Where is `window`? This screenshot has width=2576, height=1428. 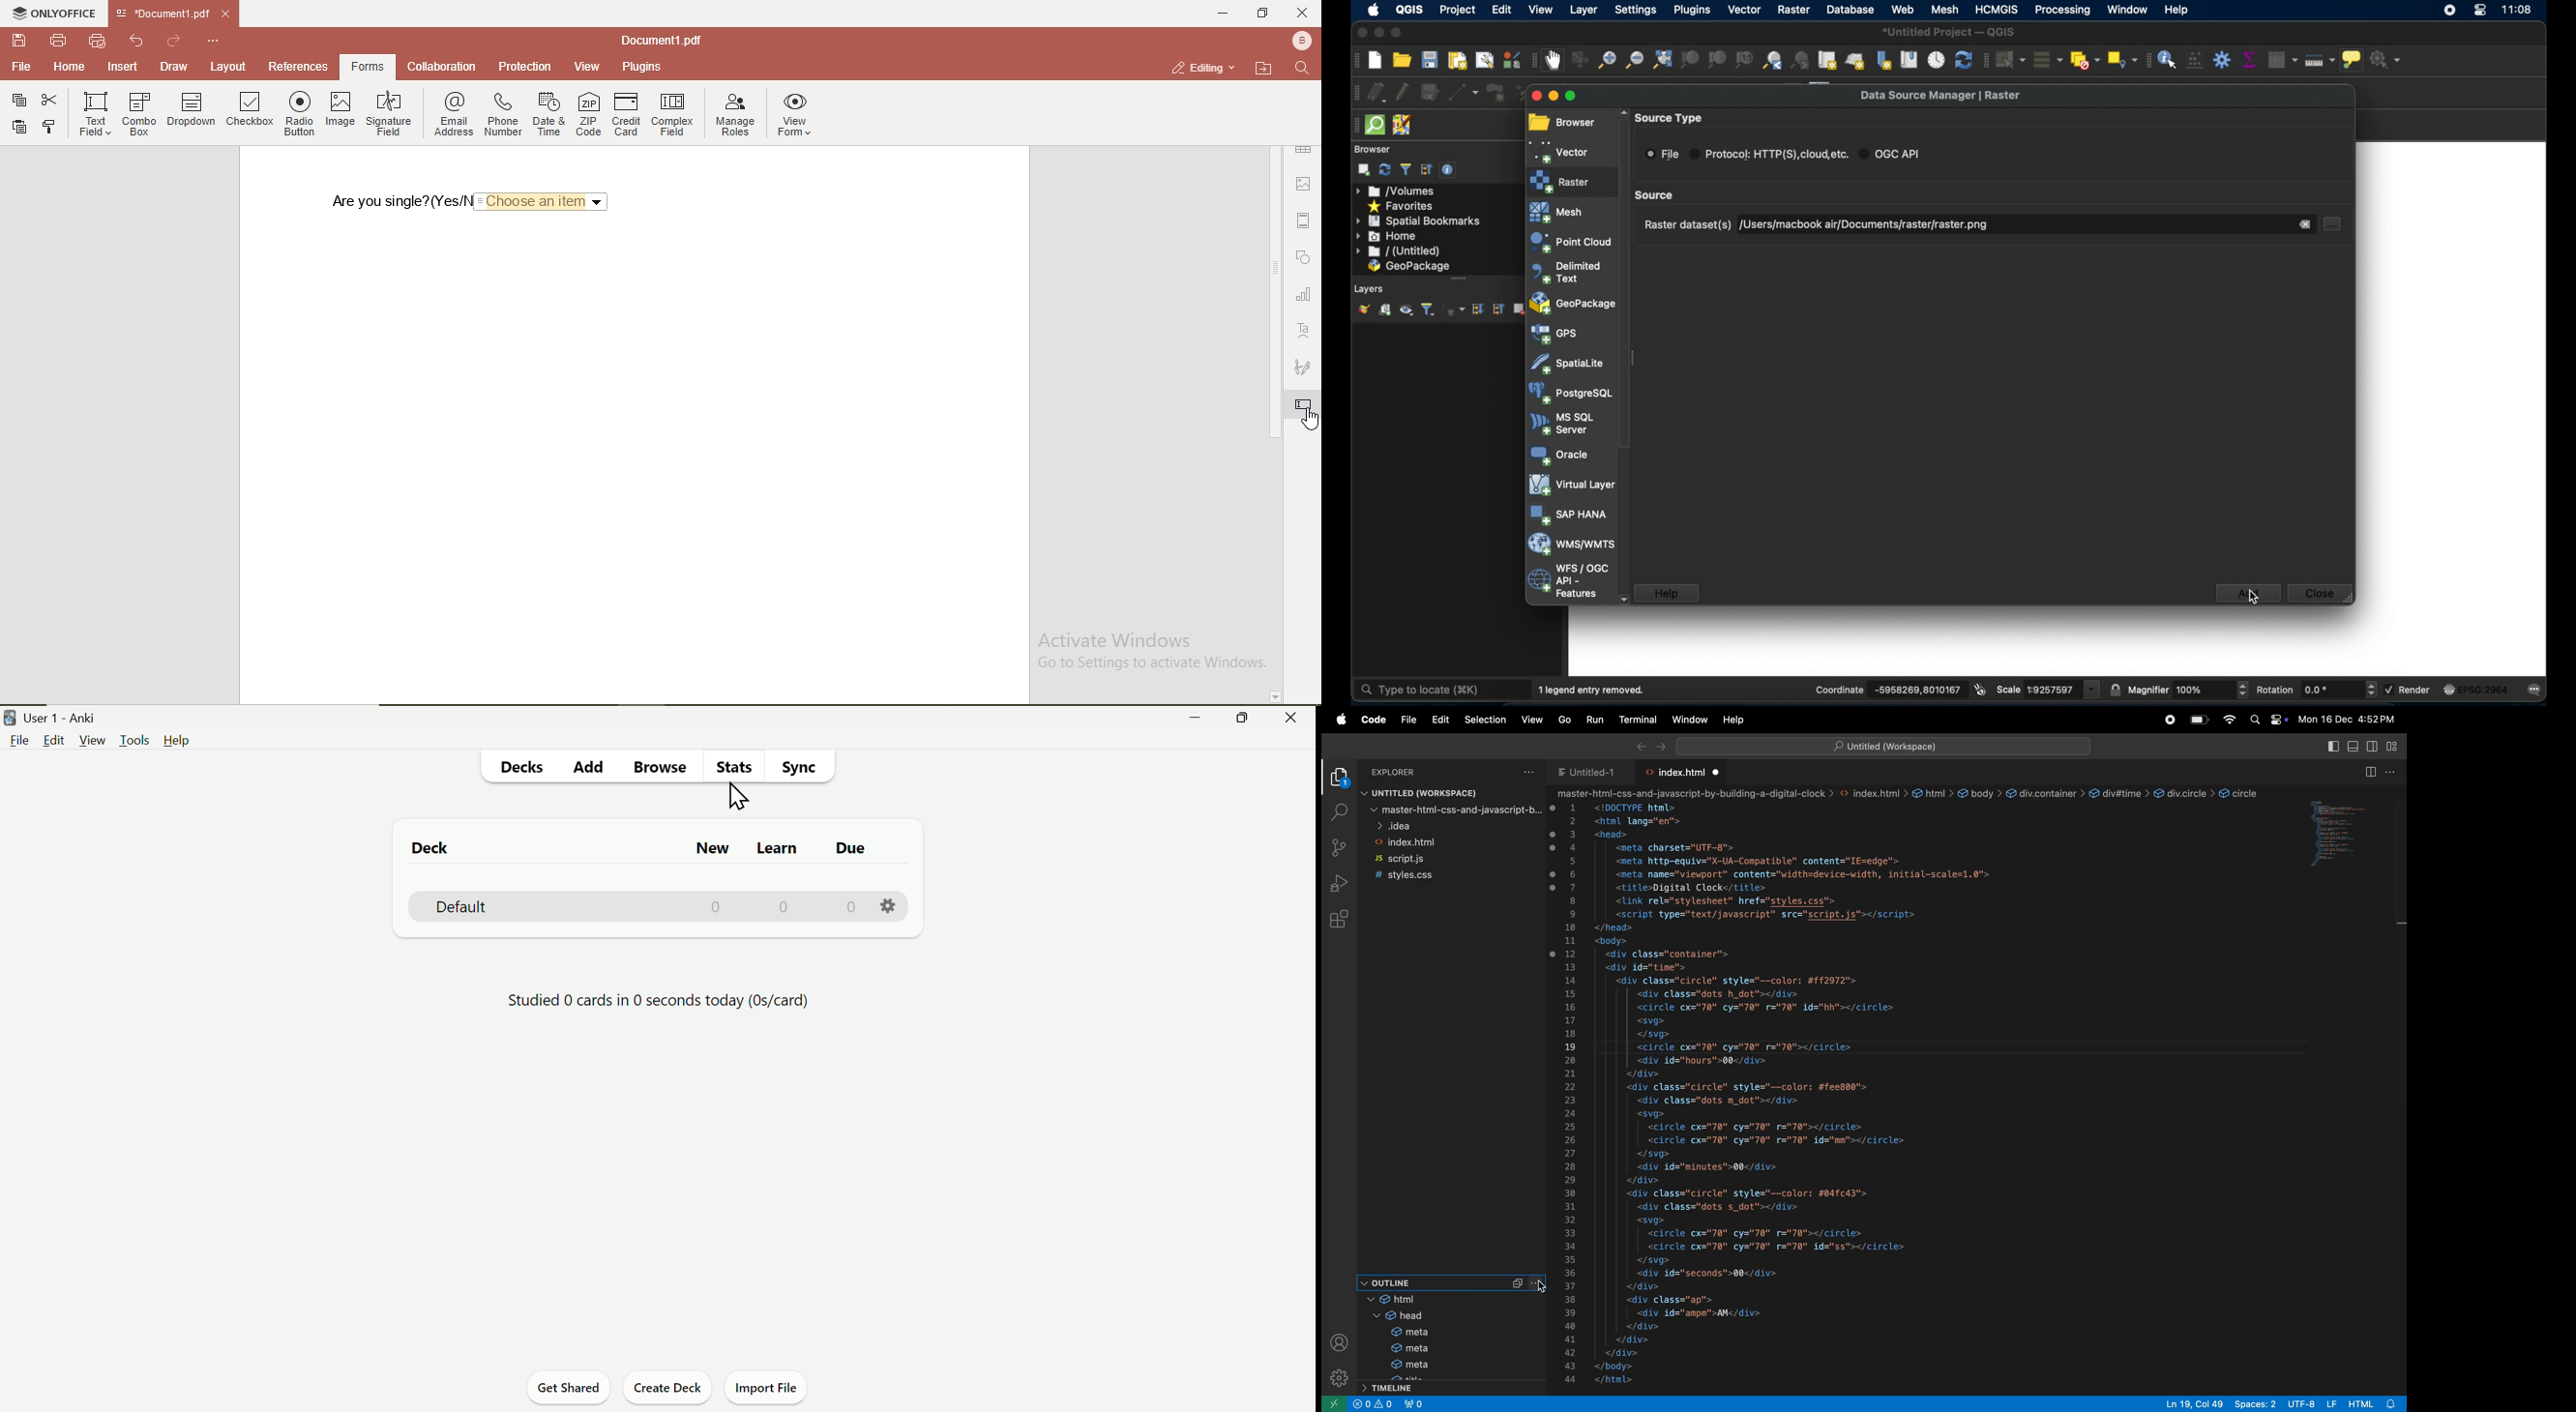 window is located at coordinates (1687, 720).